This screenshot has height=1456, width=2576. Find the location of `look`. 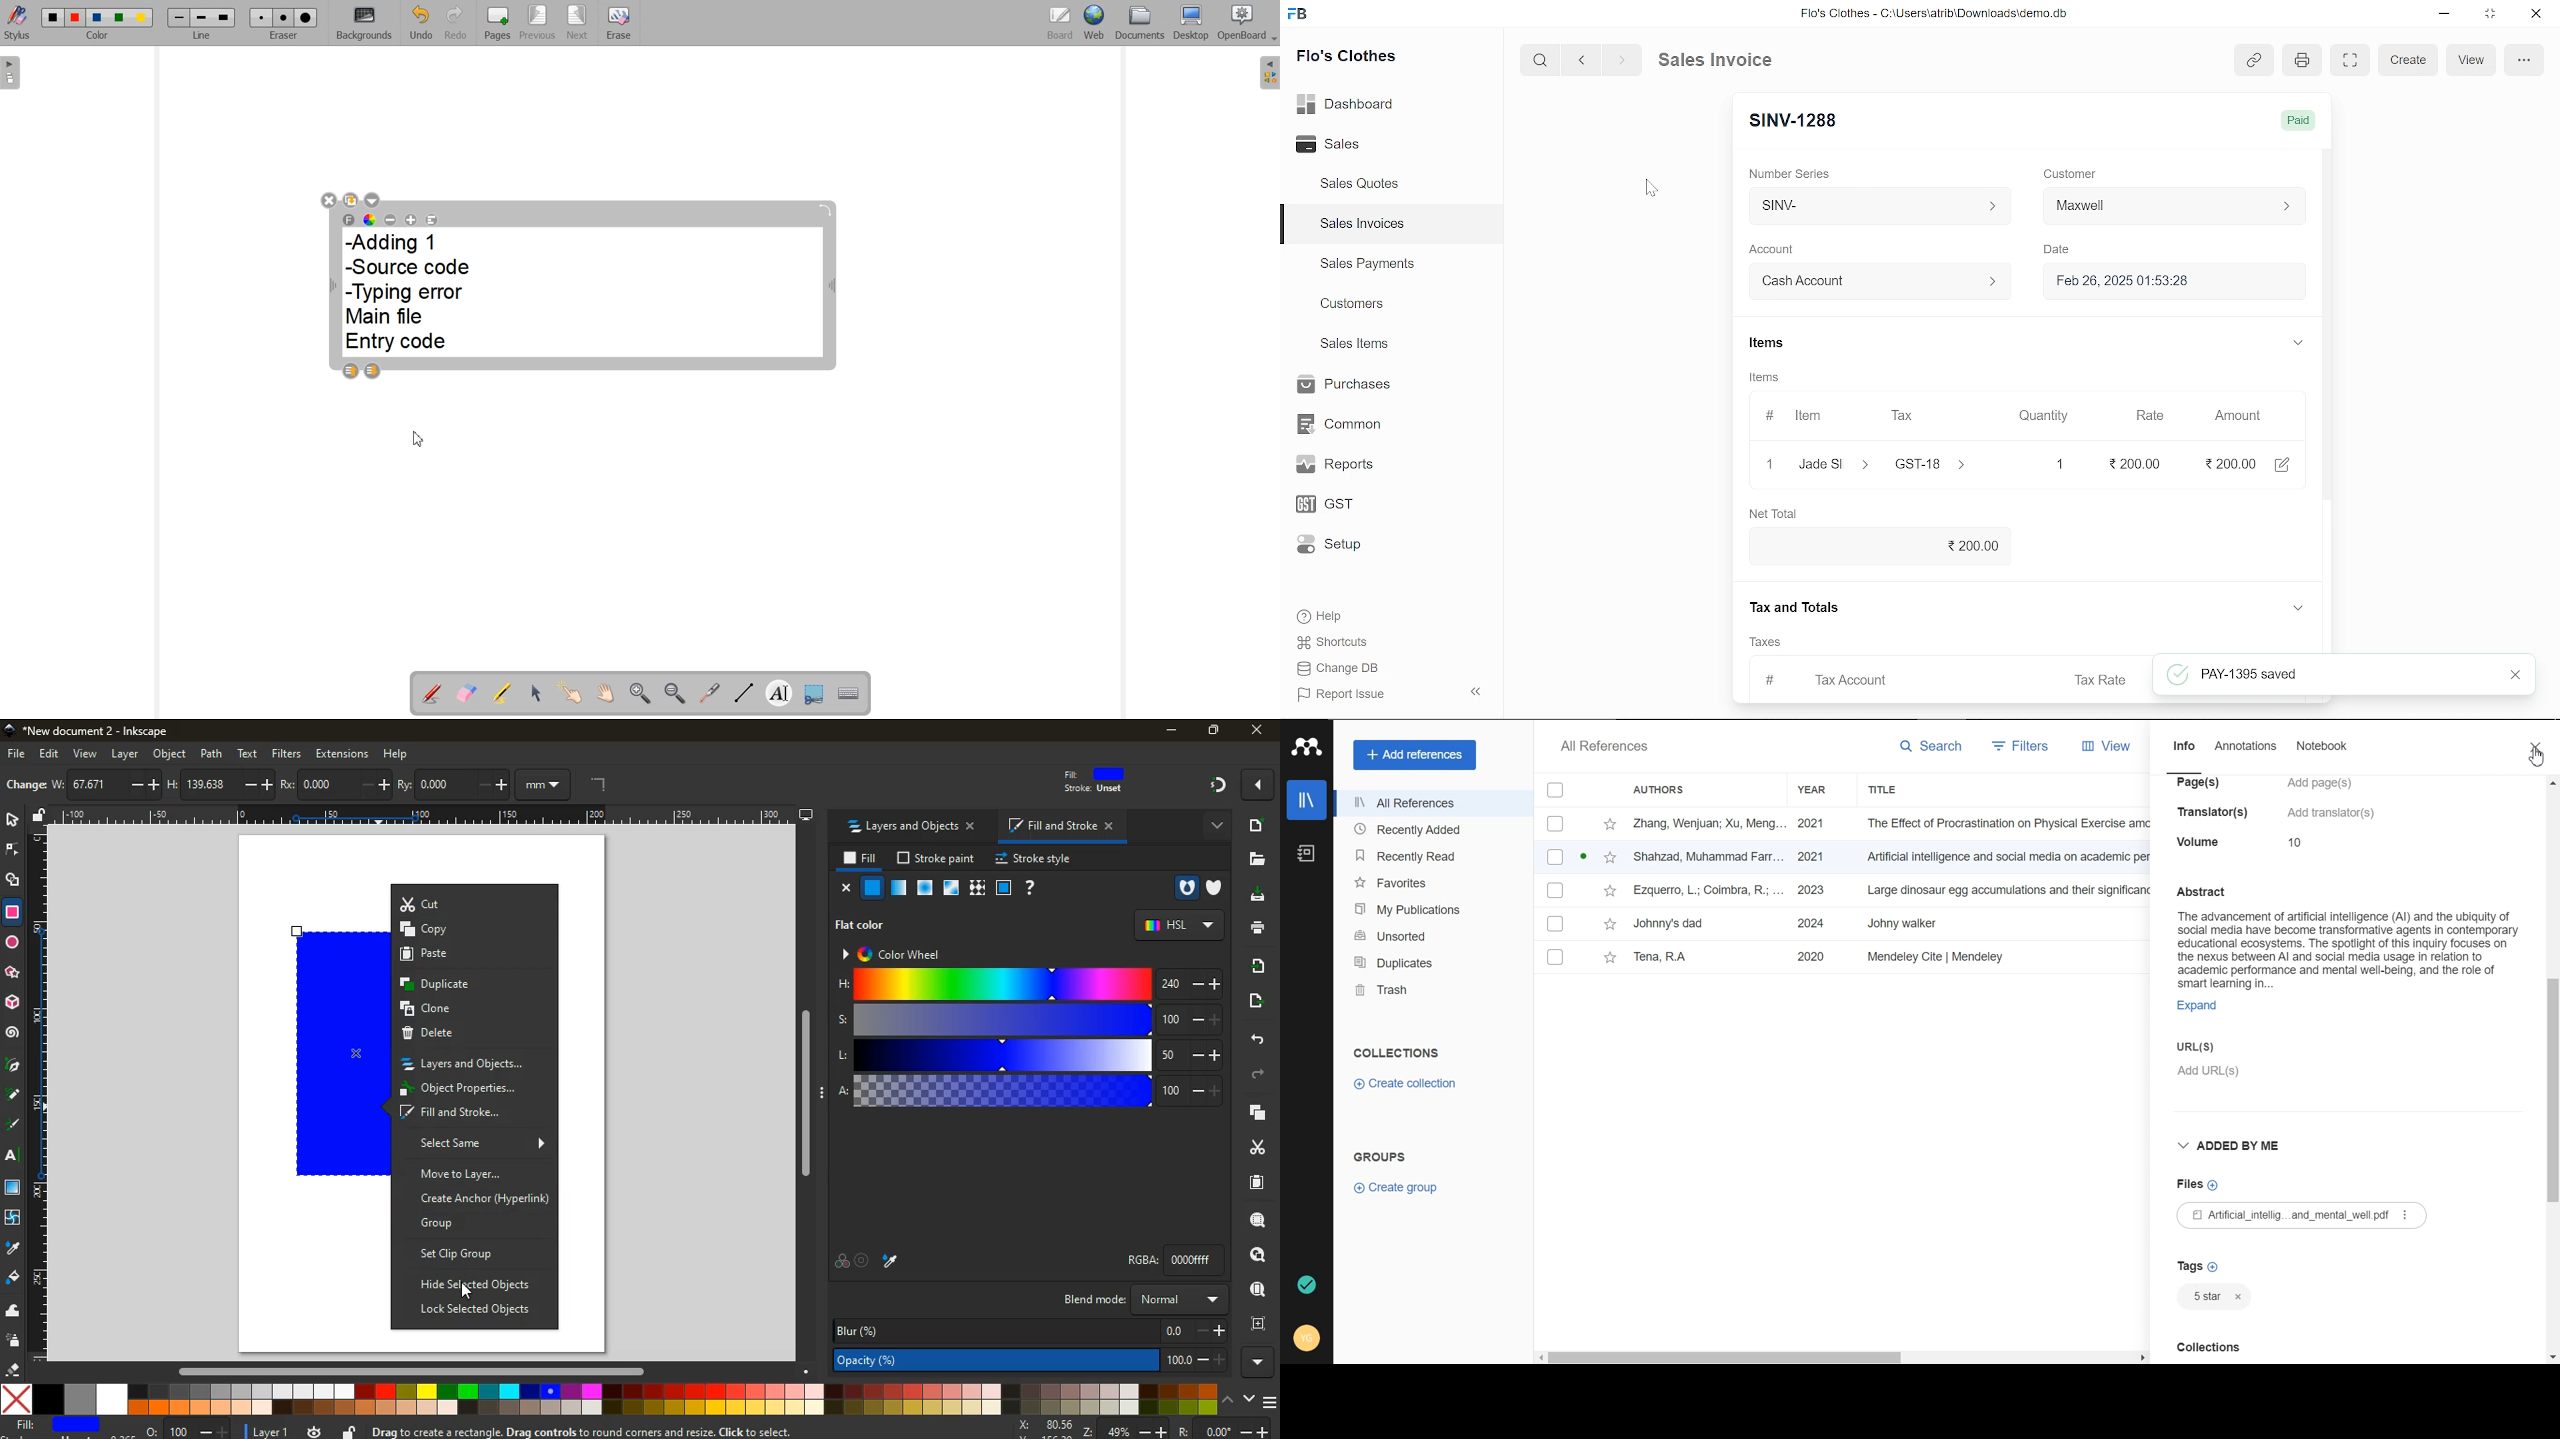

look is located at coordinates (1258, 1254).